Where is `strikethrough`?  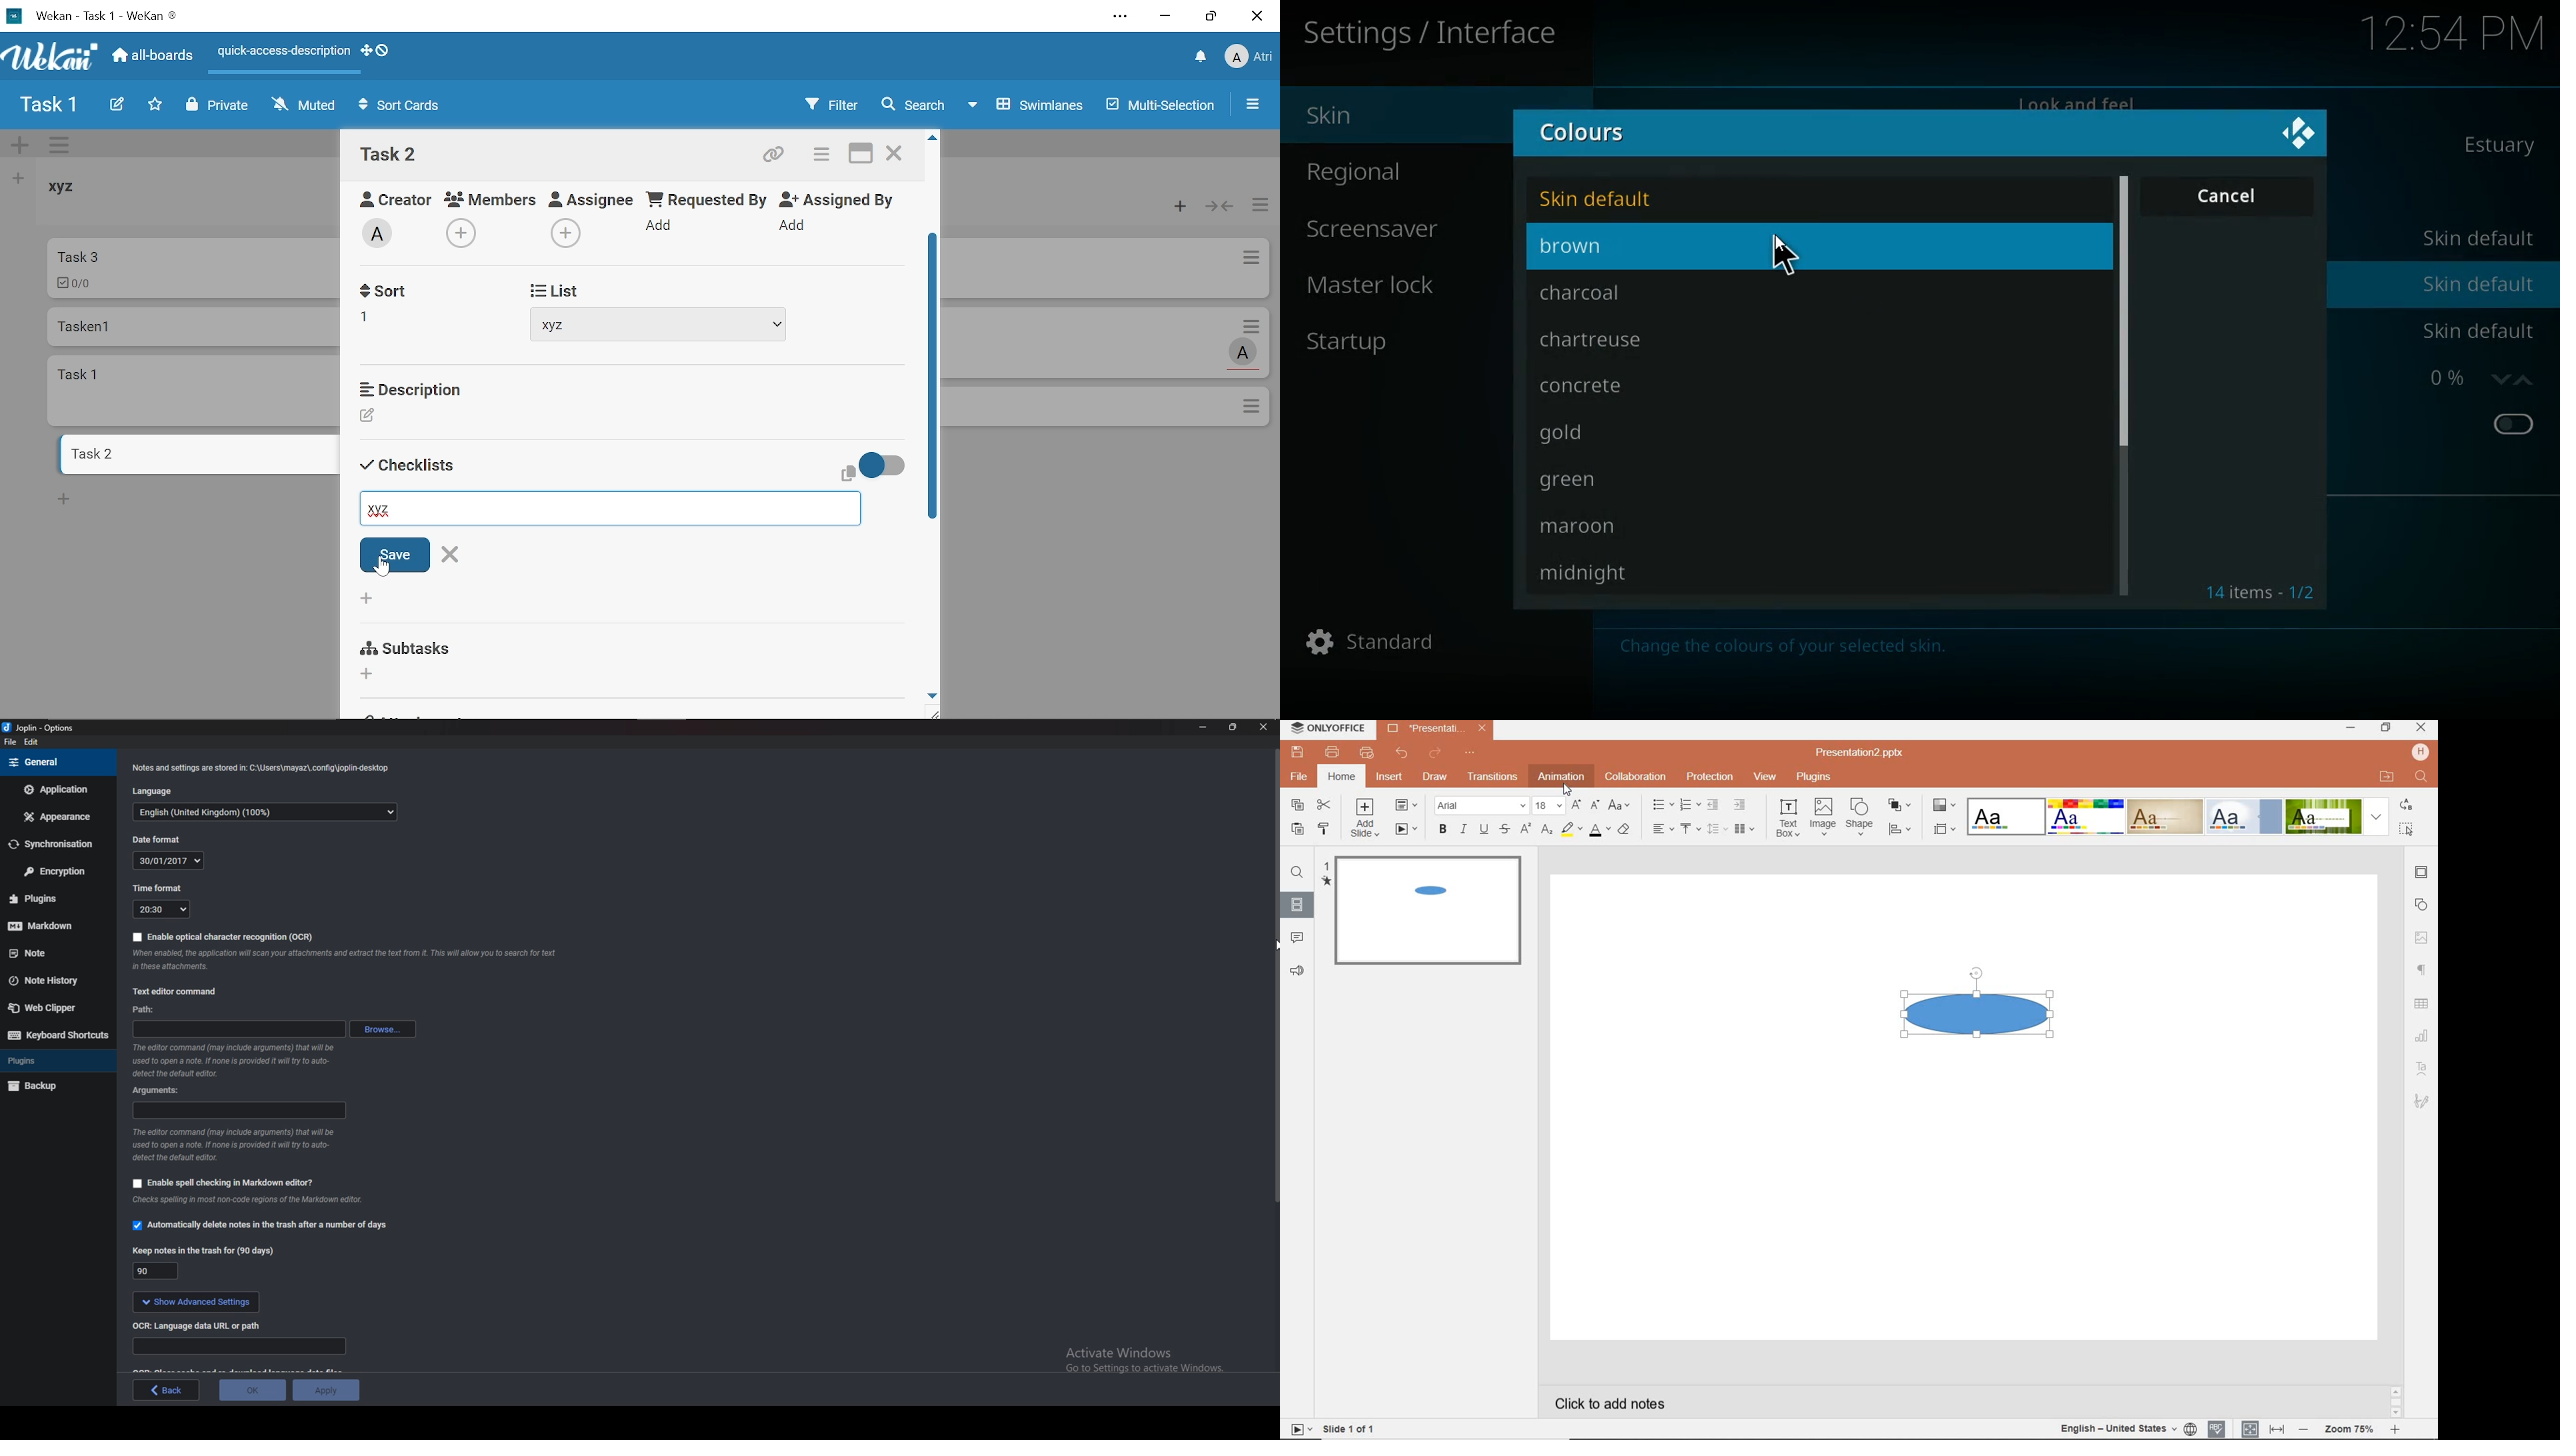
strikethrough is located at coordinates (1504, 828).